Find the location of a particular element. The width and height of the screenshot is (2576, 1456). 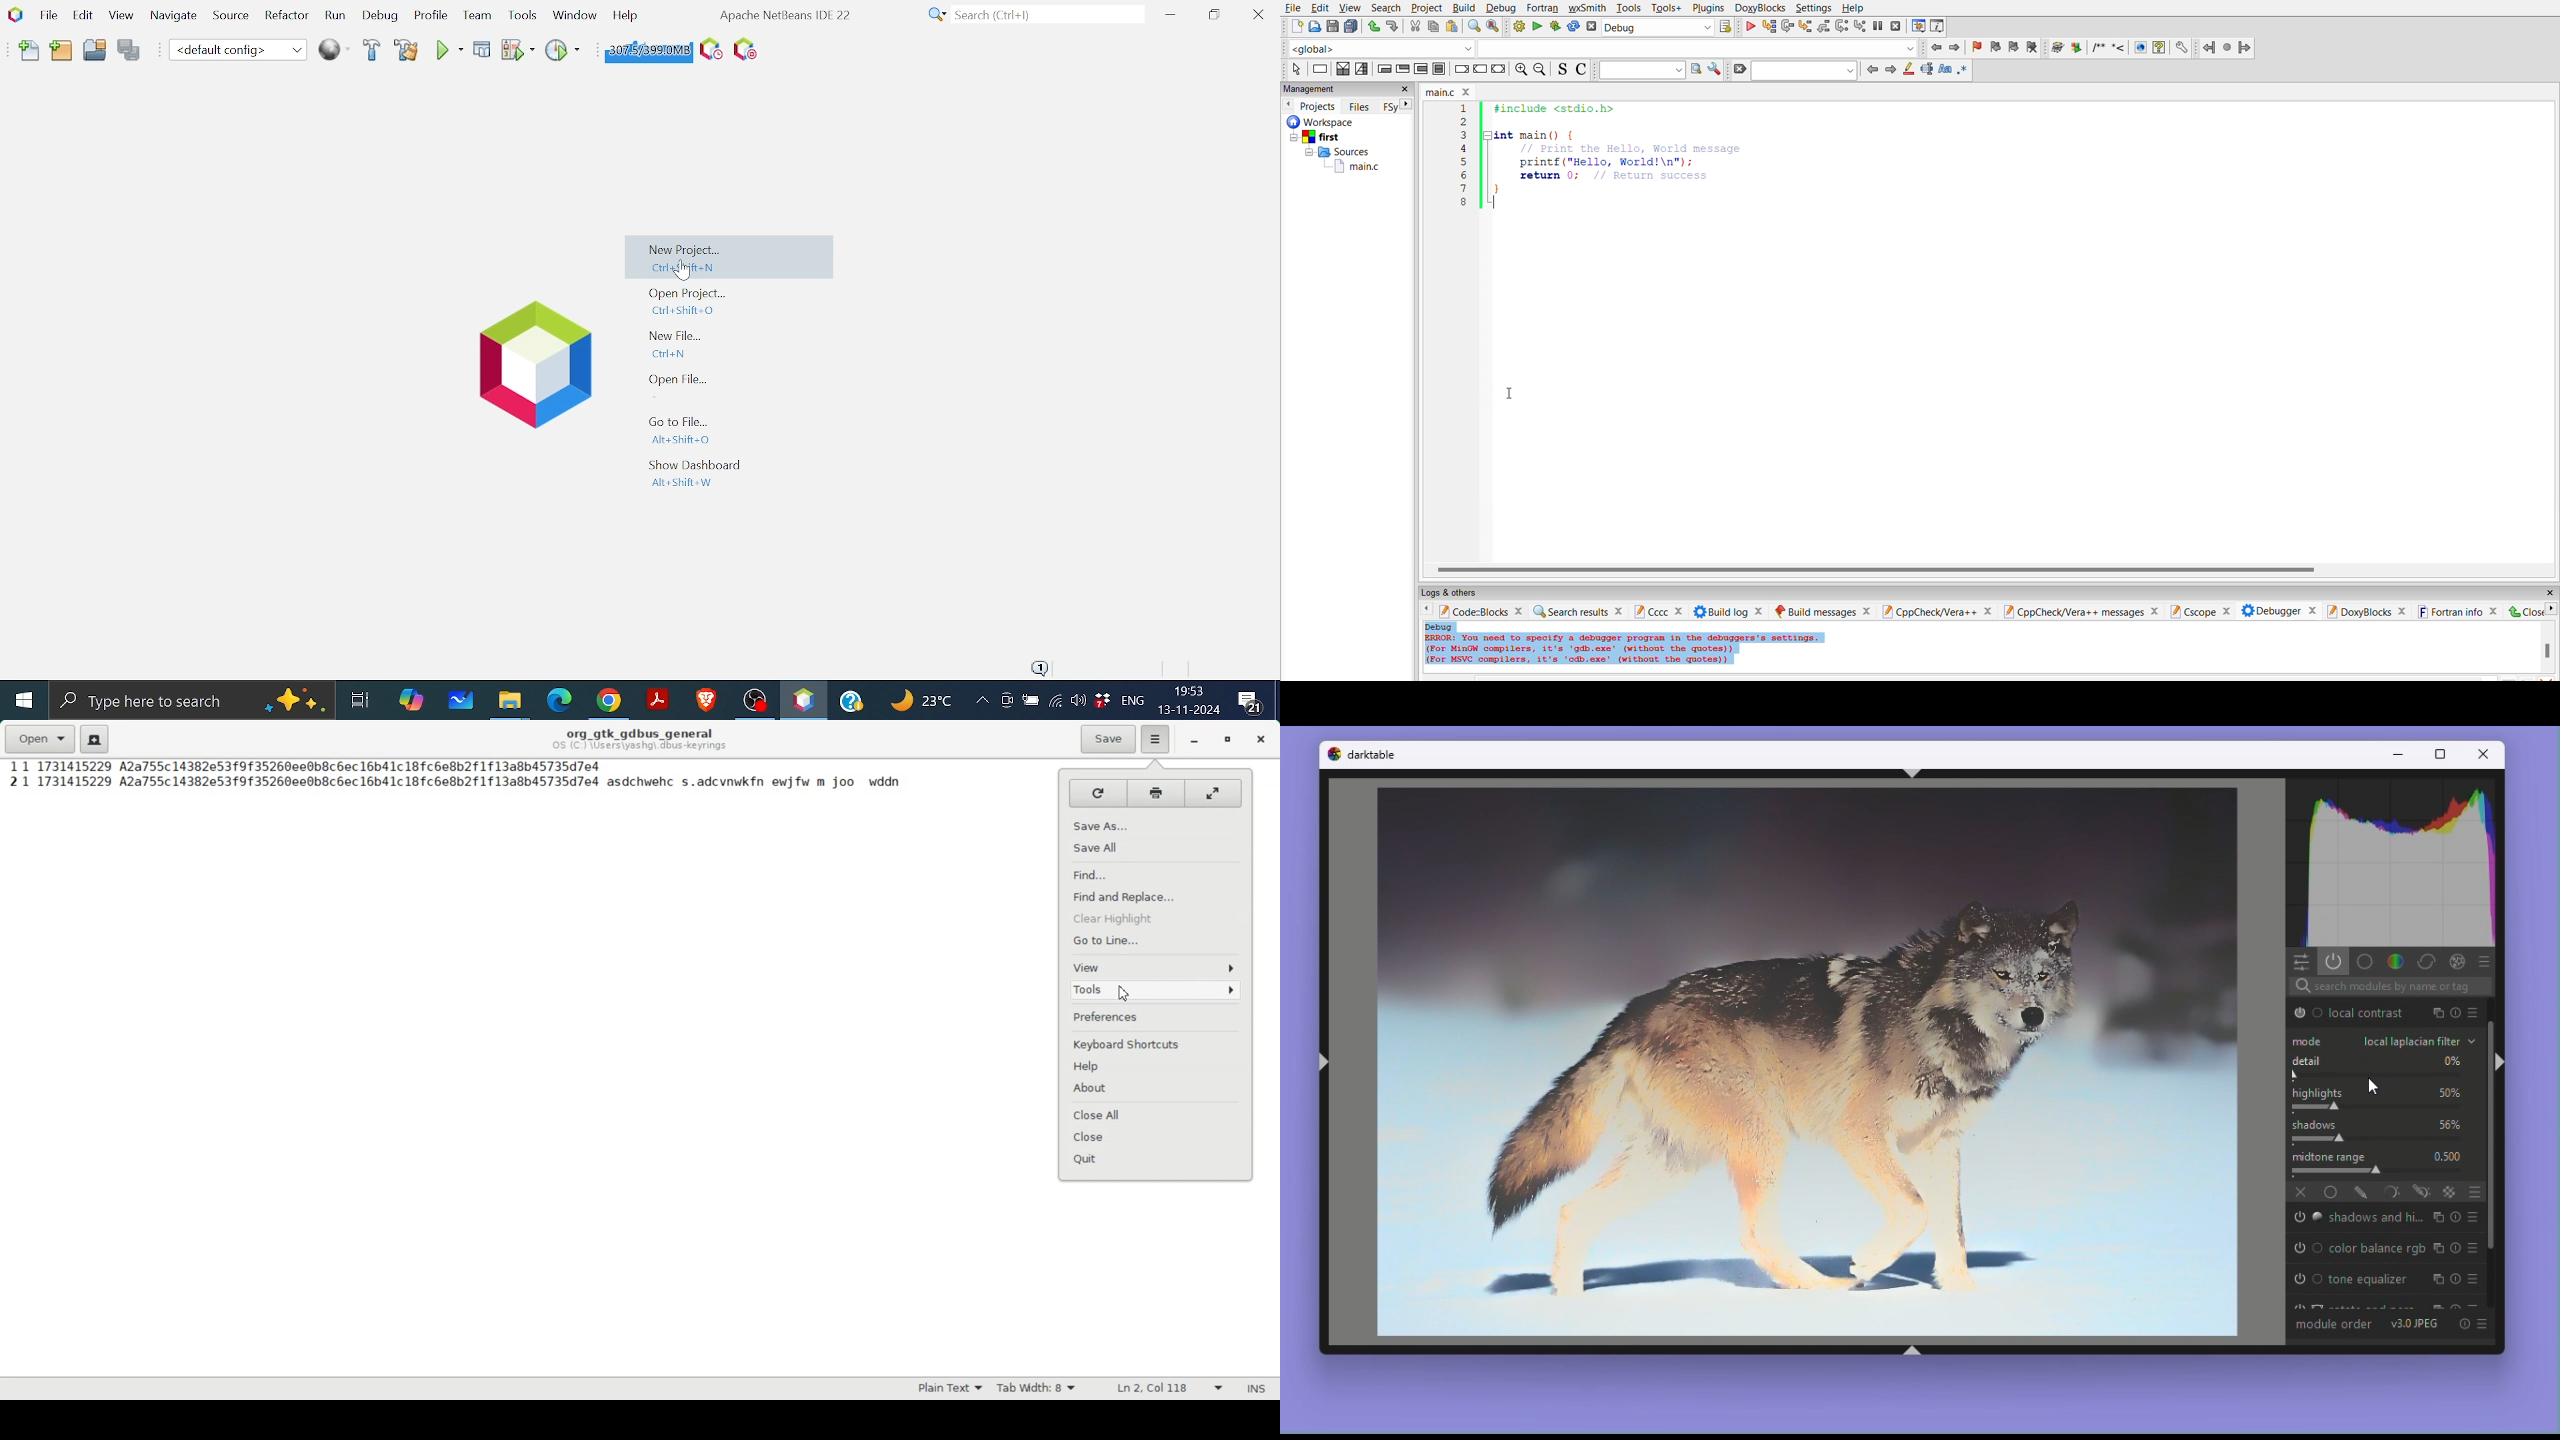

Reset is located at coordinates (2464, 1323).